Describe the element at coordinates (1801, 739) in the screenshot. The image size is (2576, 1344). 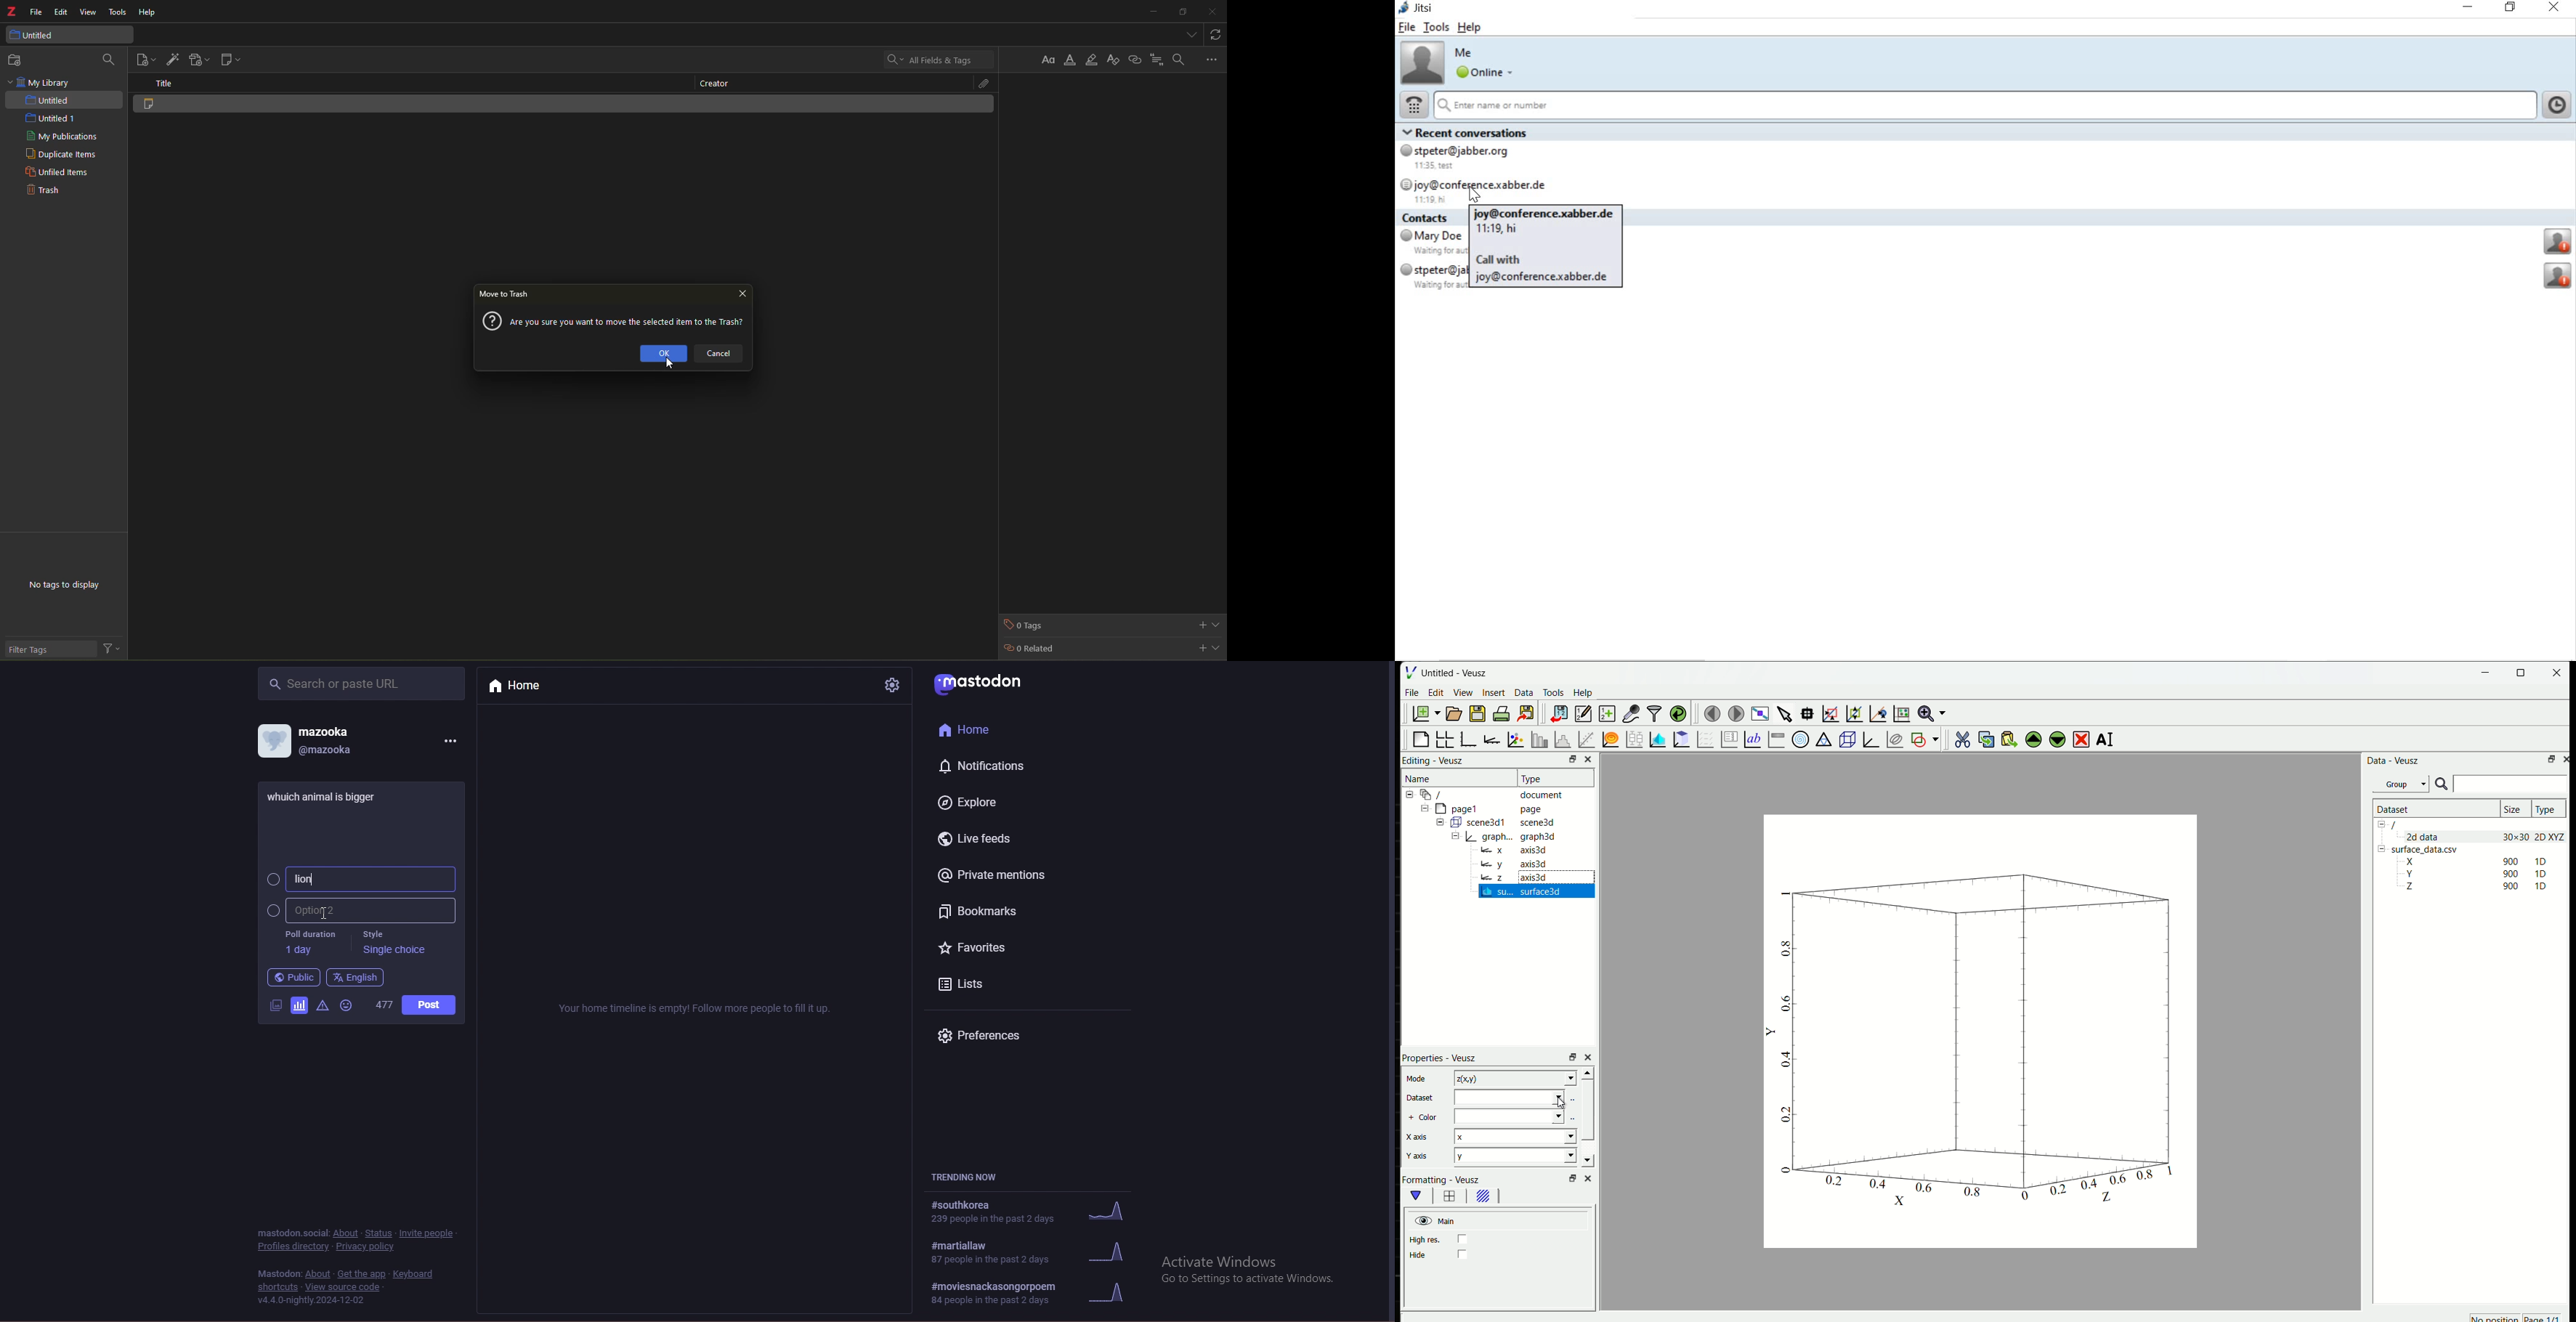
I see `polar graph` at that location.